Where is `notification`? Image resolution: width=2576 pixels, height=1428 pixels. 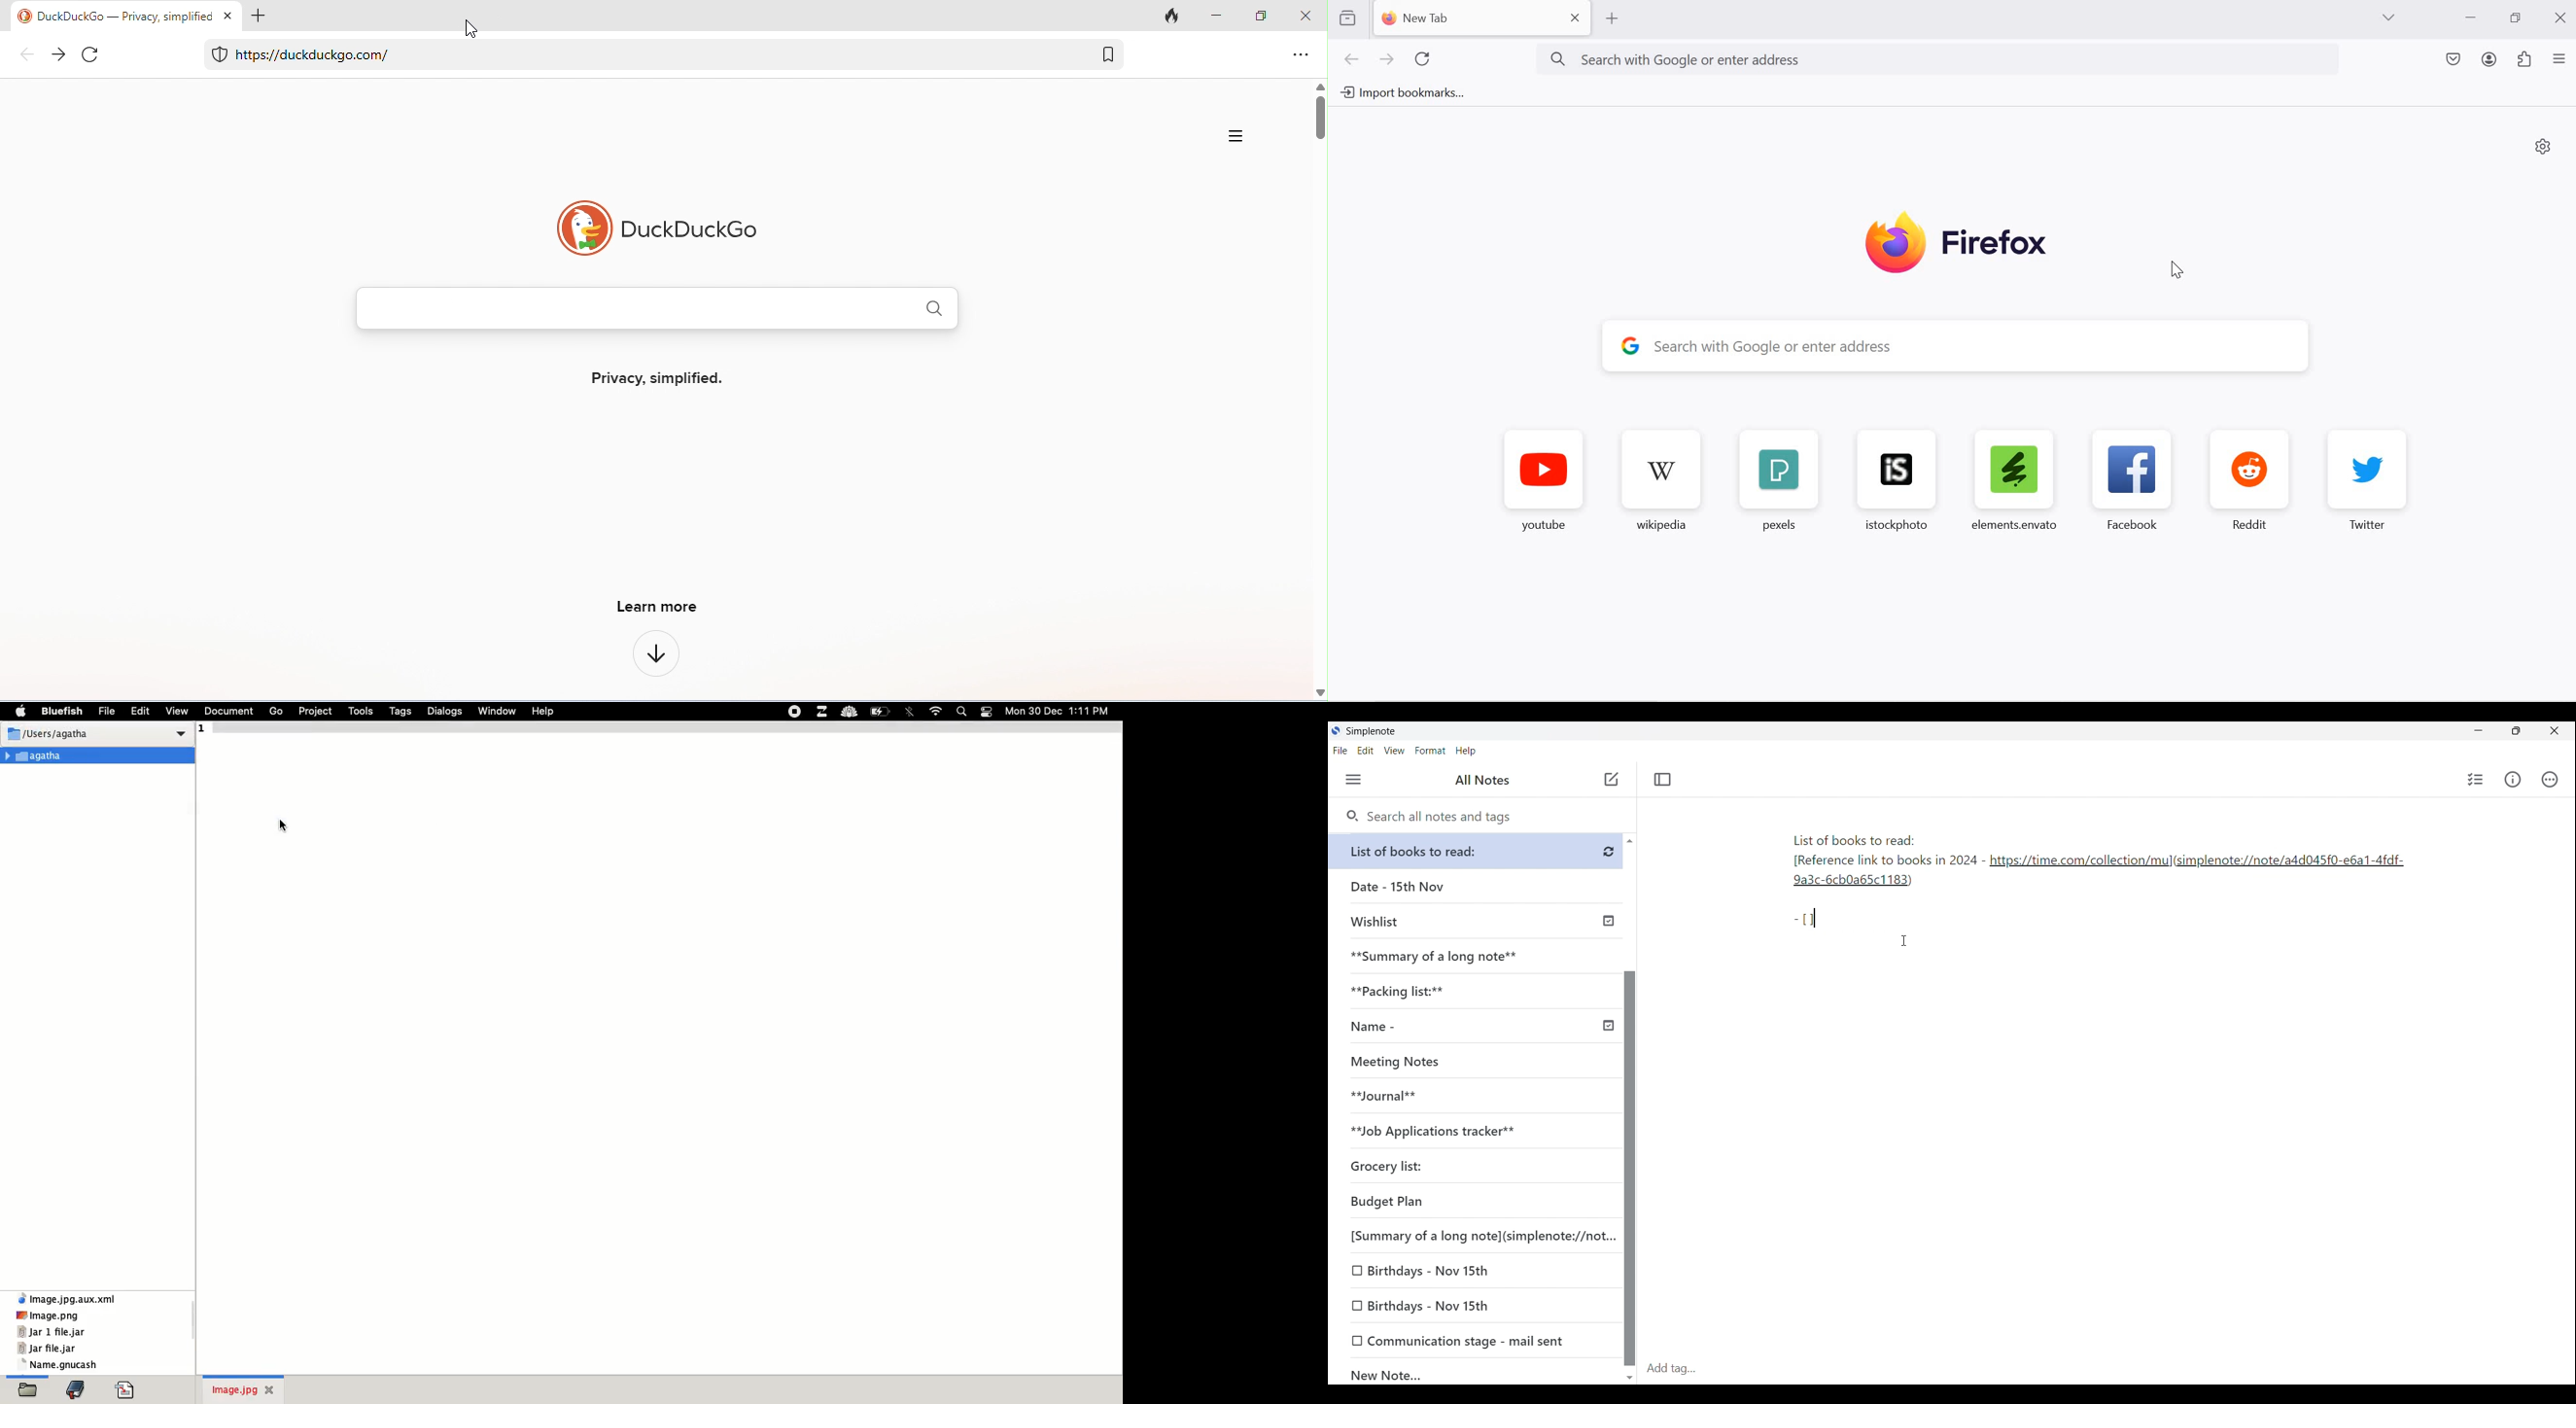 notification is located at coordinates (988, 711).